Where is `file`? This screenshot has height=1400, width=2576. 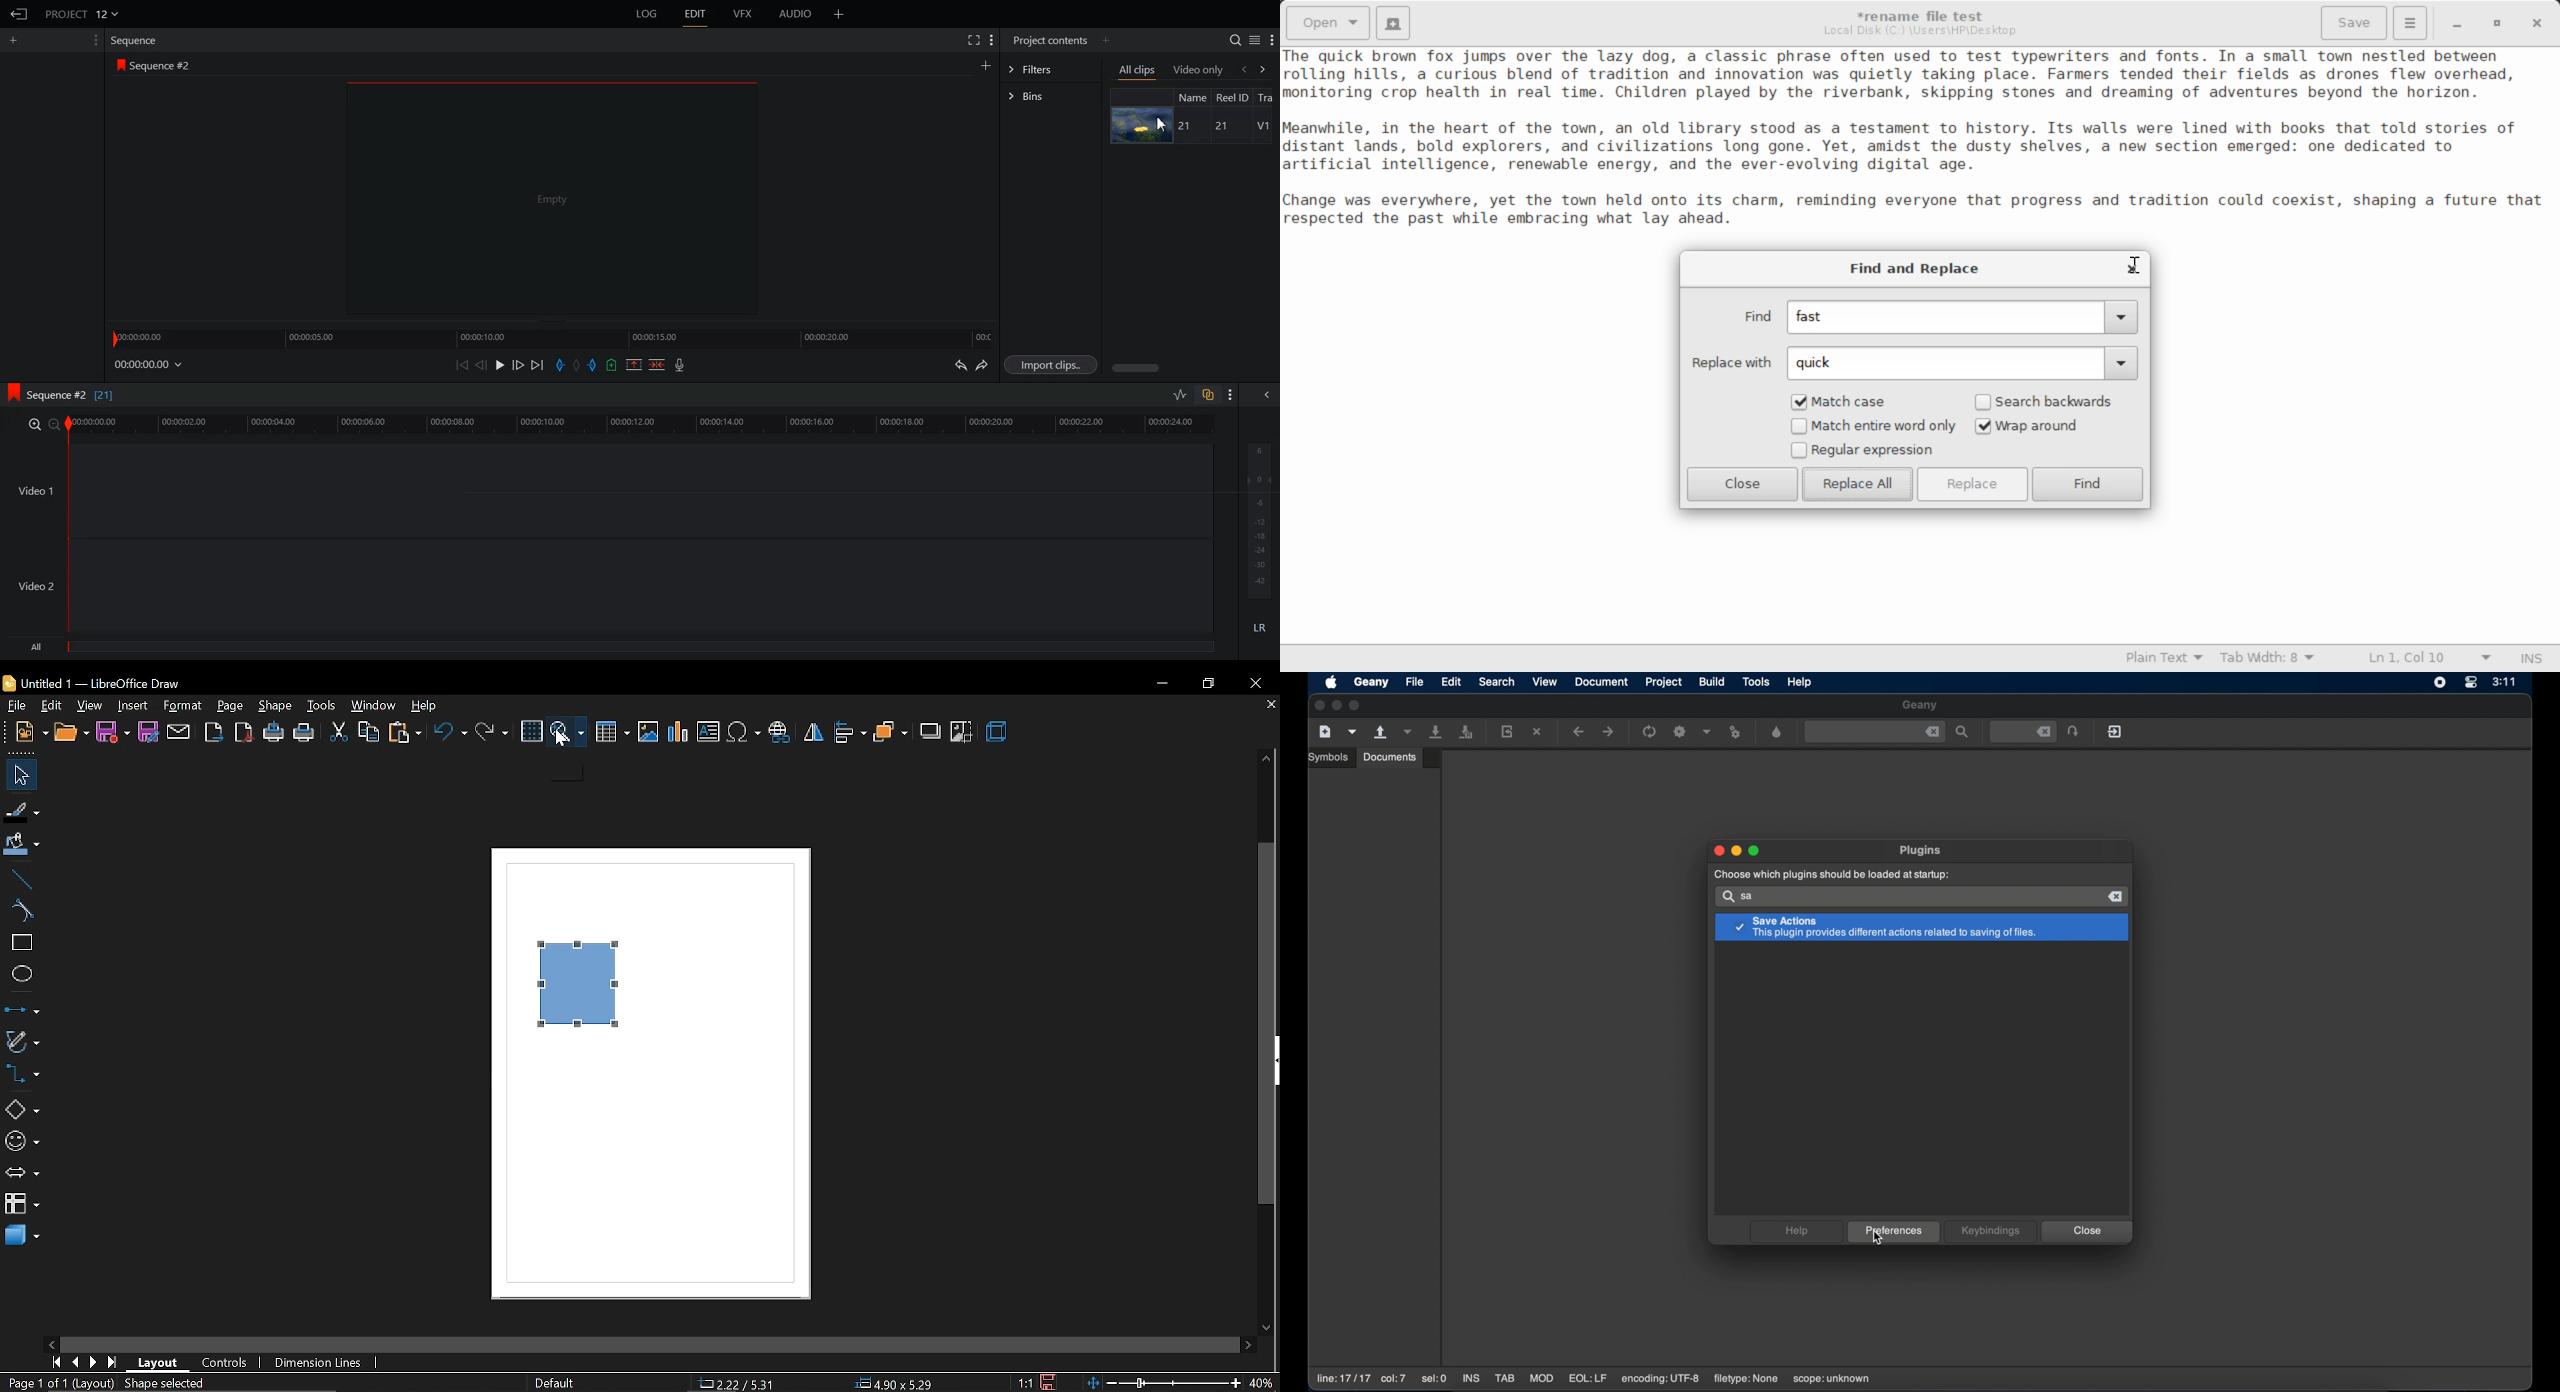 file is located at coordinates (14, 704).